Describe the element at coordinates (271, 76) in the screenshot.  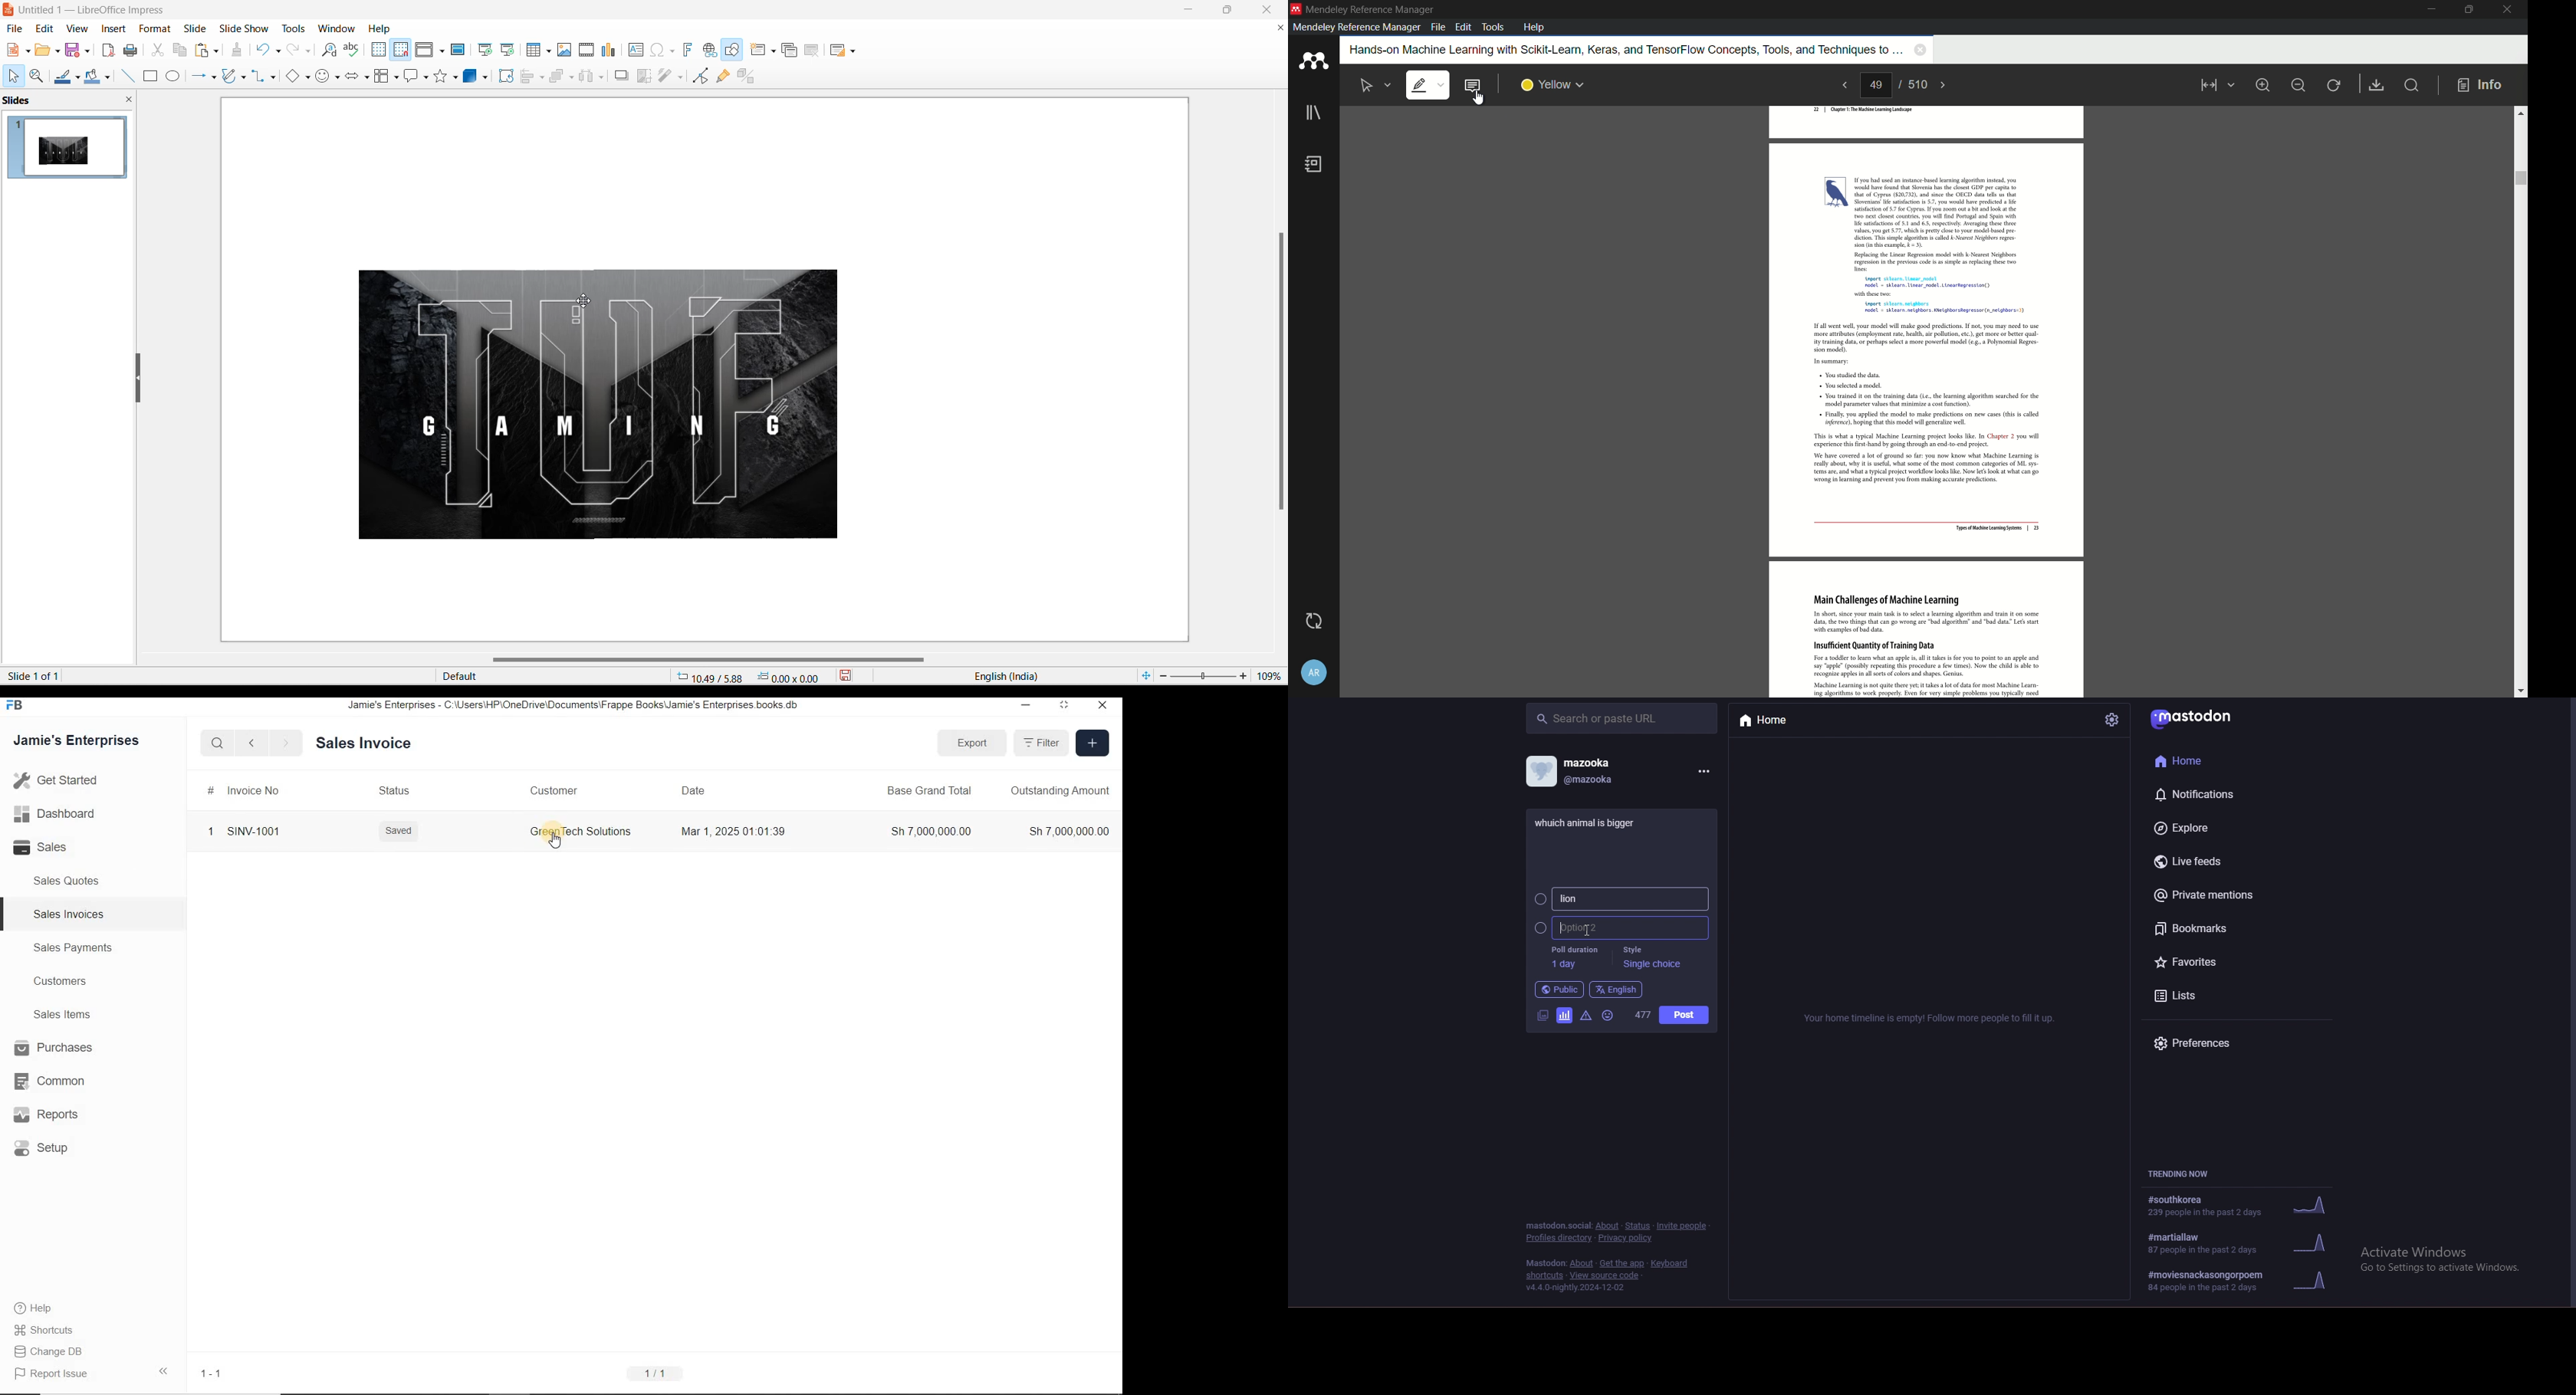
I see `connectors options` at that location.